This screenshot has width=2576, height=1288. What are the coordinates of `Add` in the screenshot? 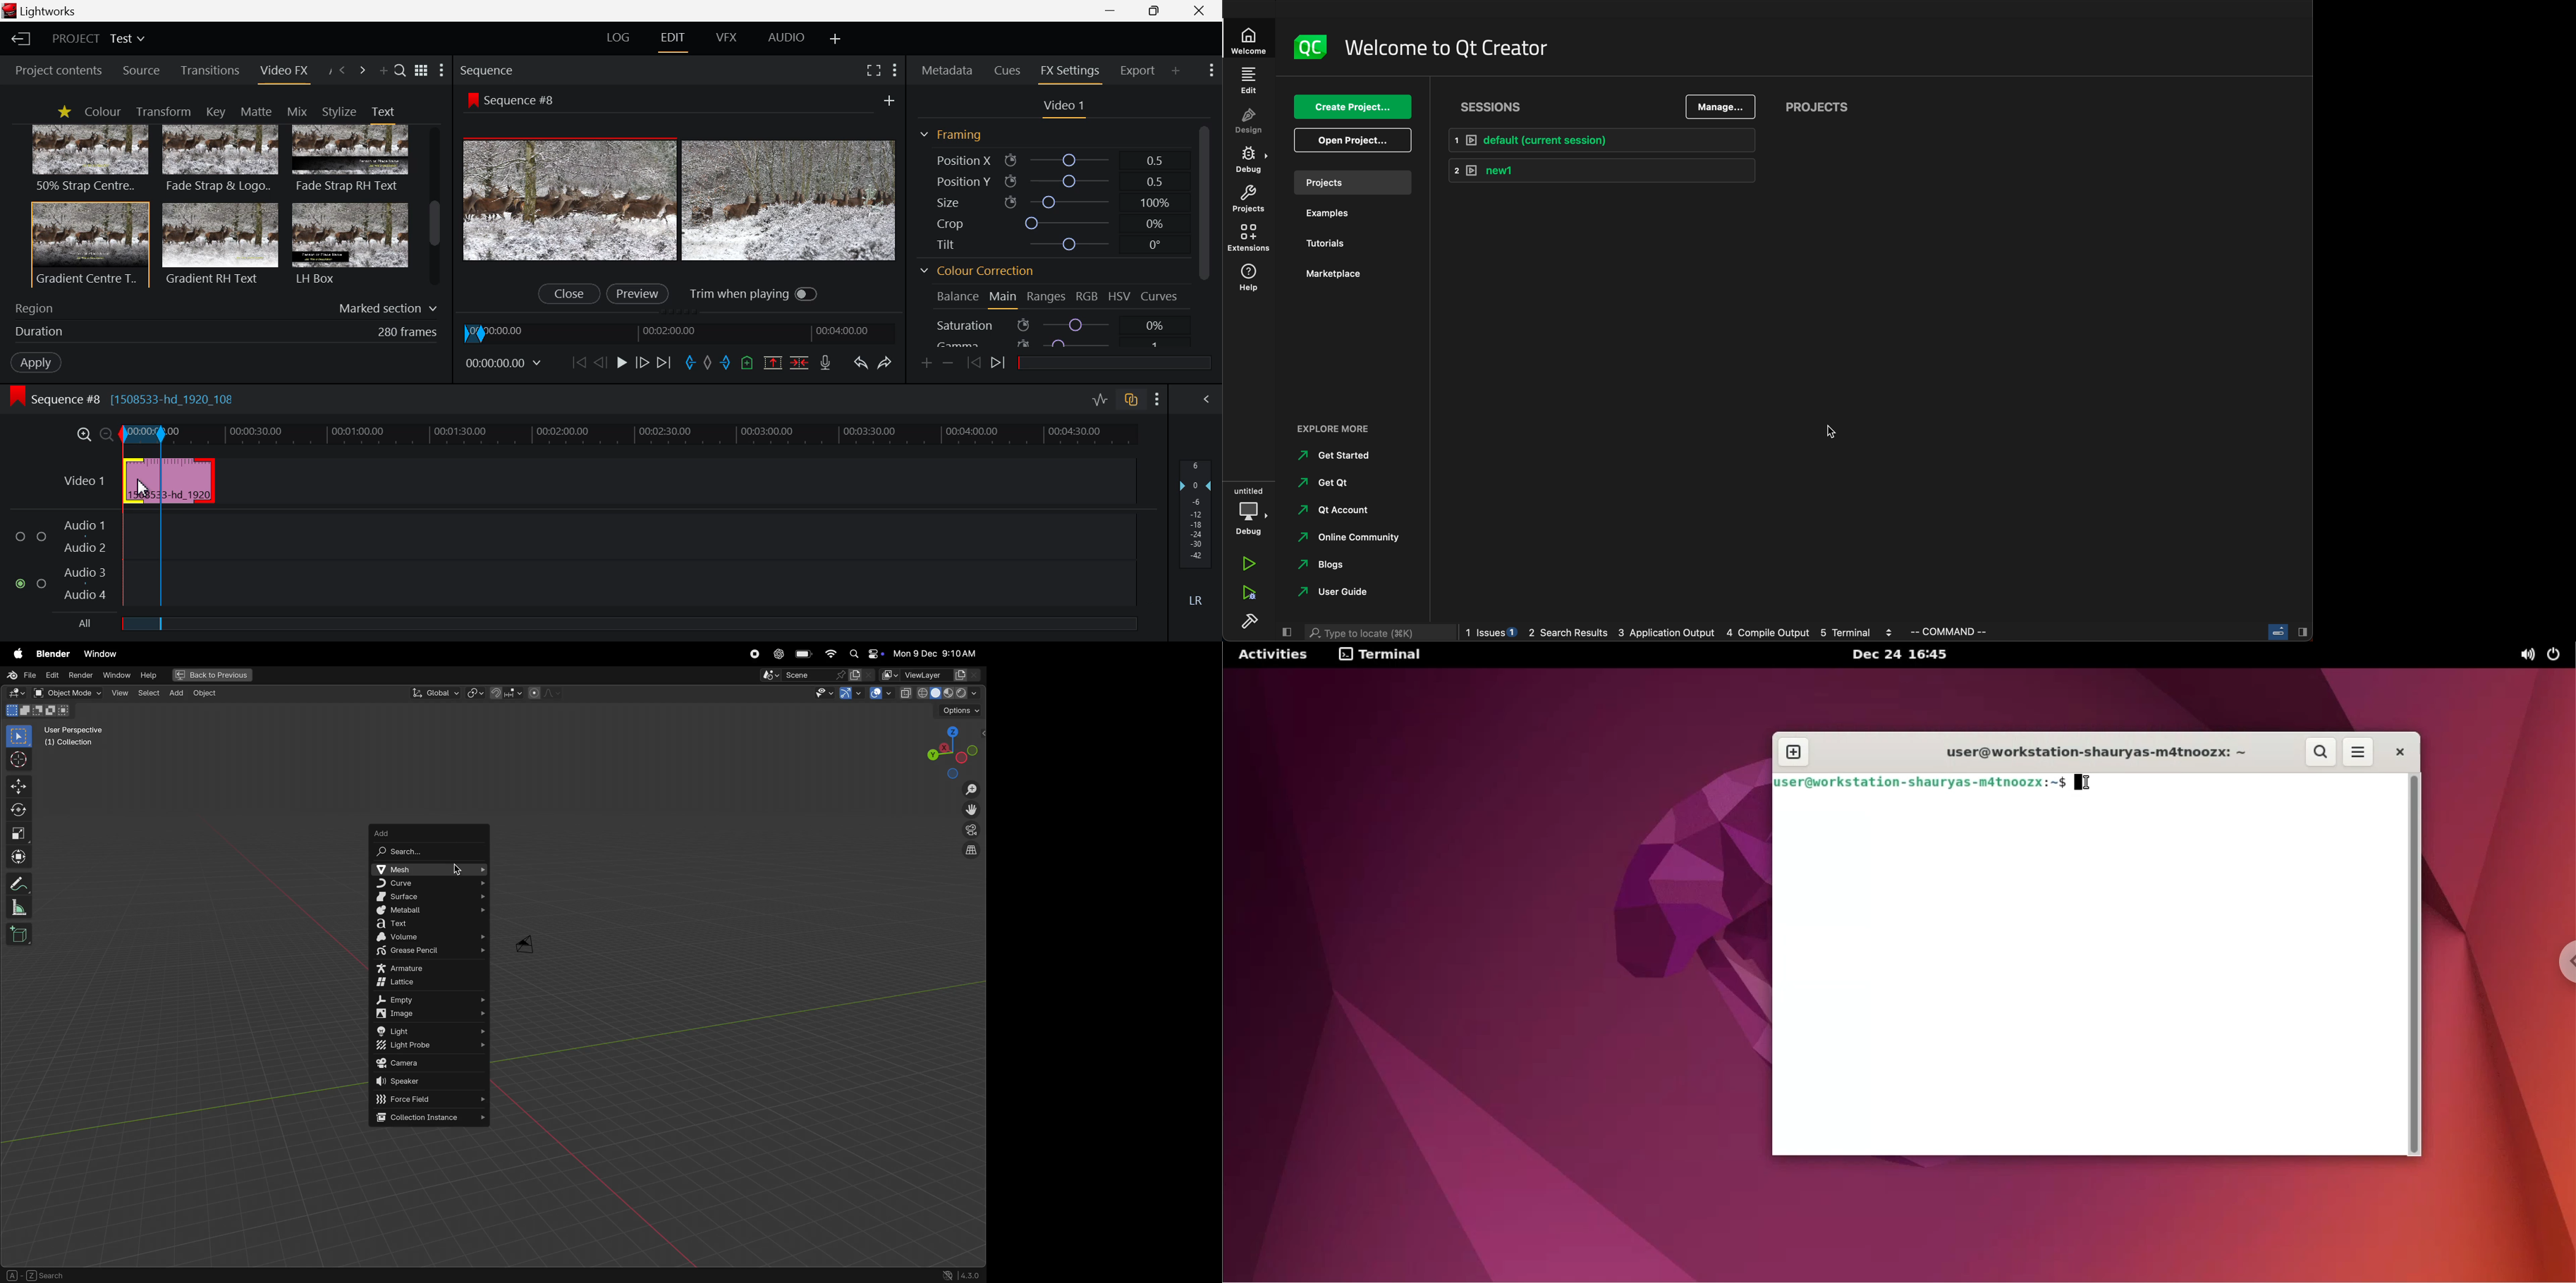 It's located at (885, 99).